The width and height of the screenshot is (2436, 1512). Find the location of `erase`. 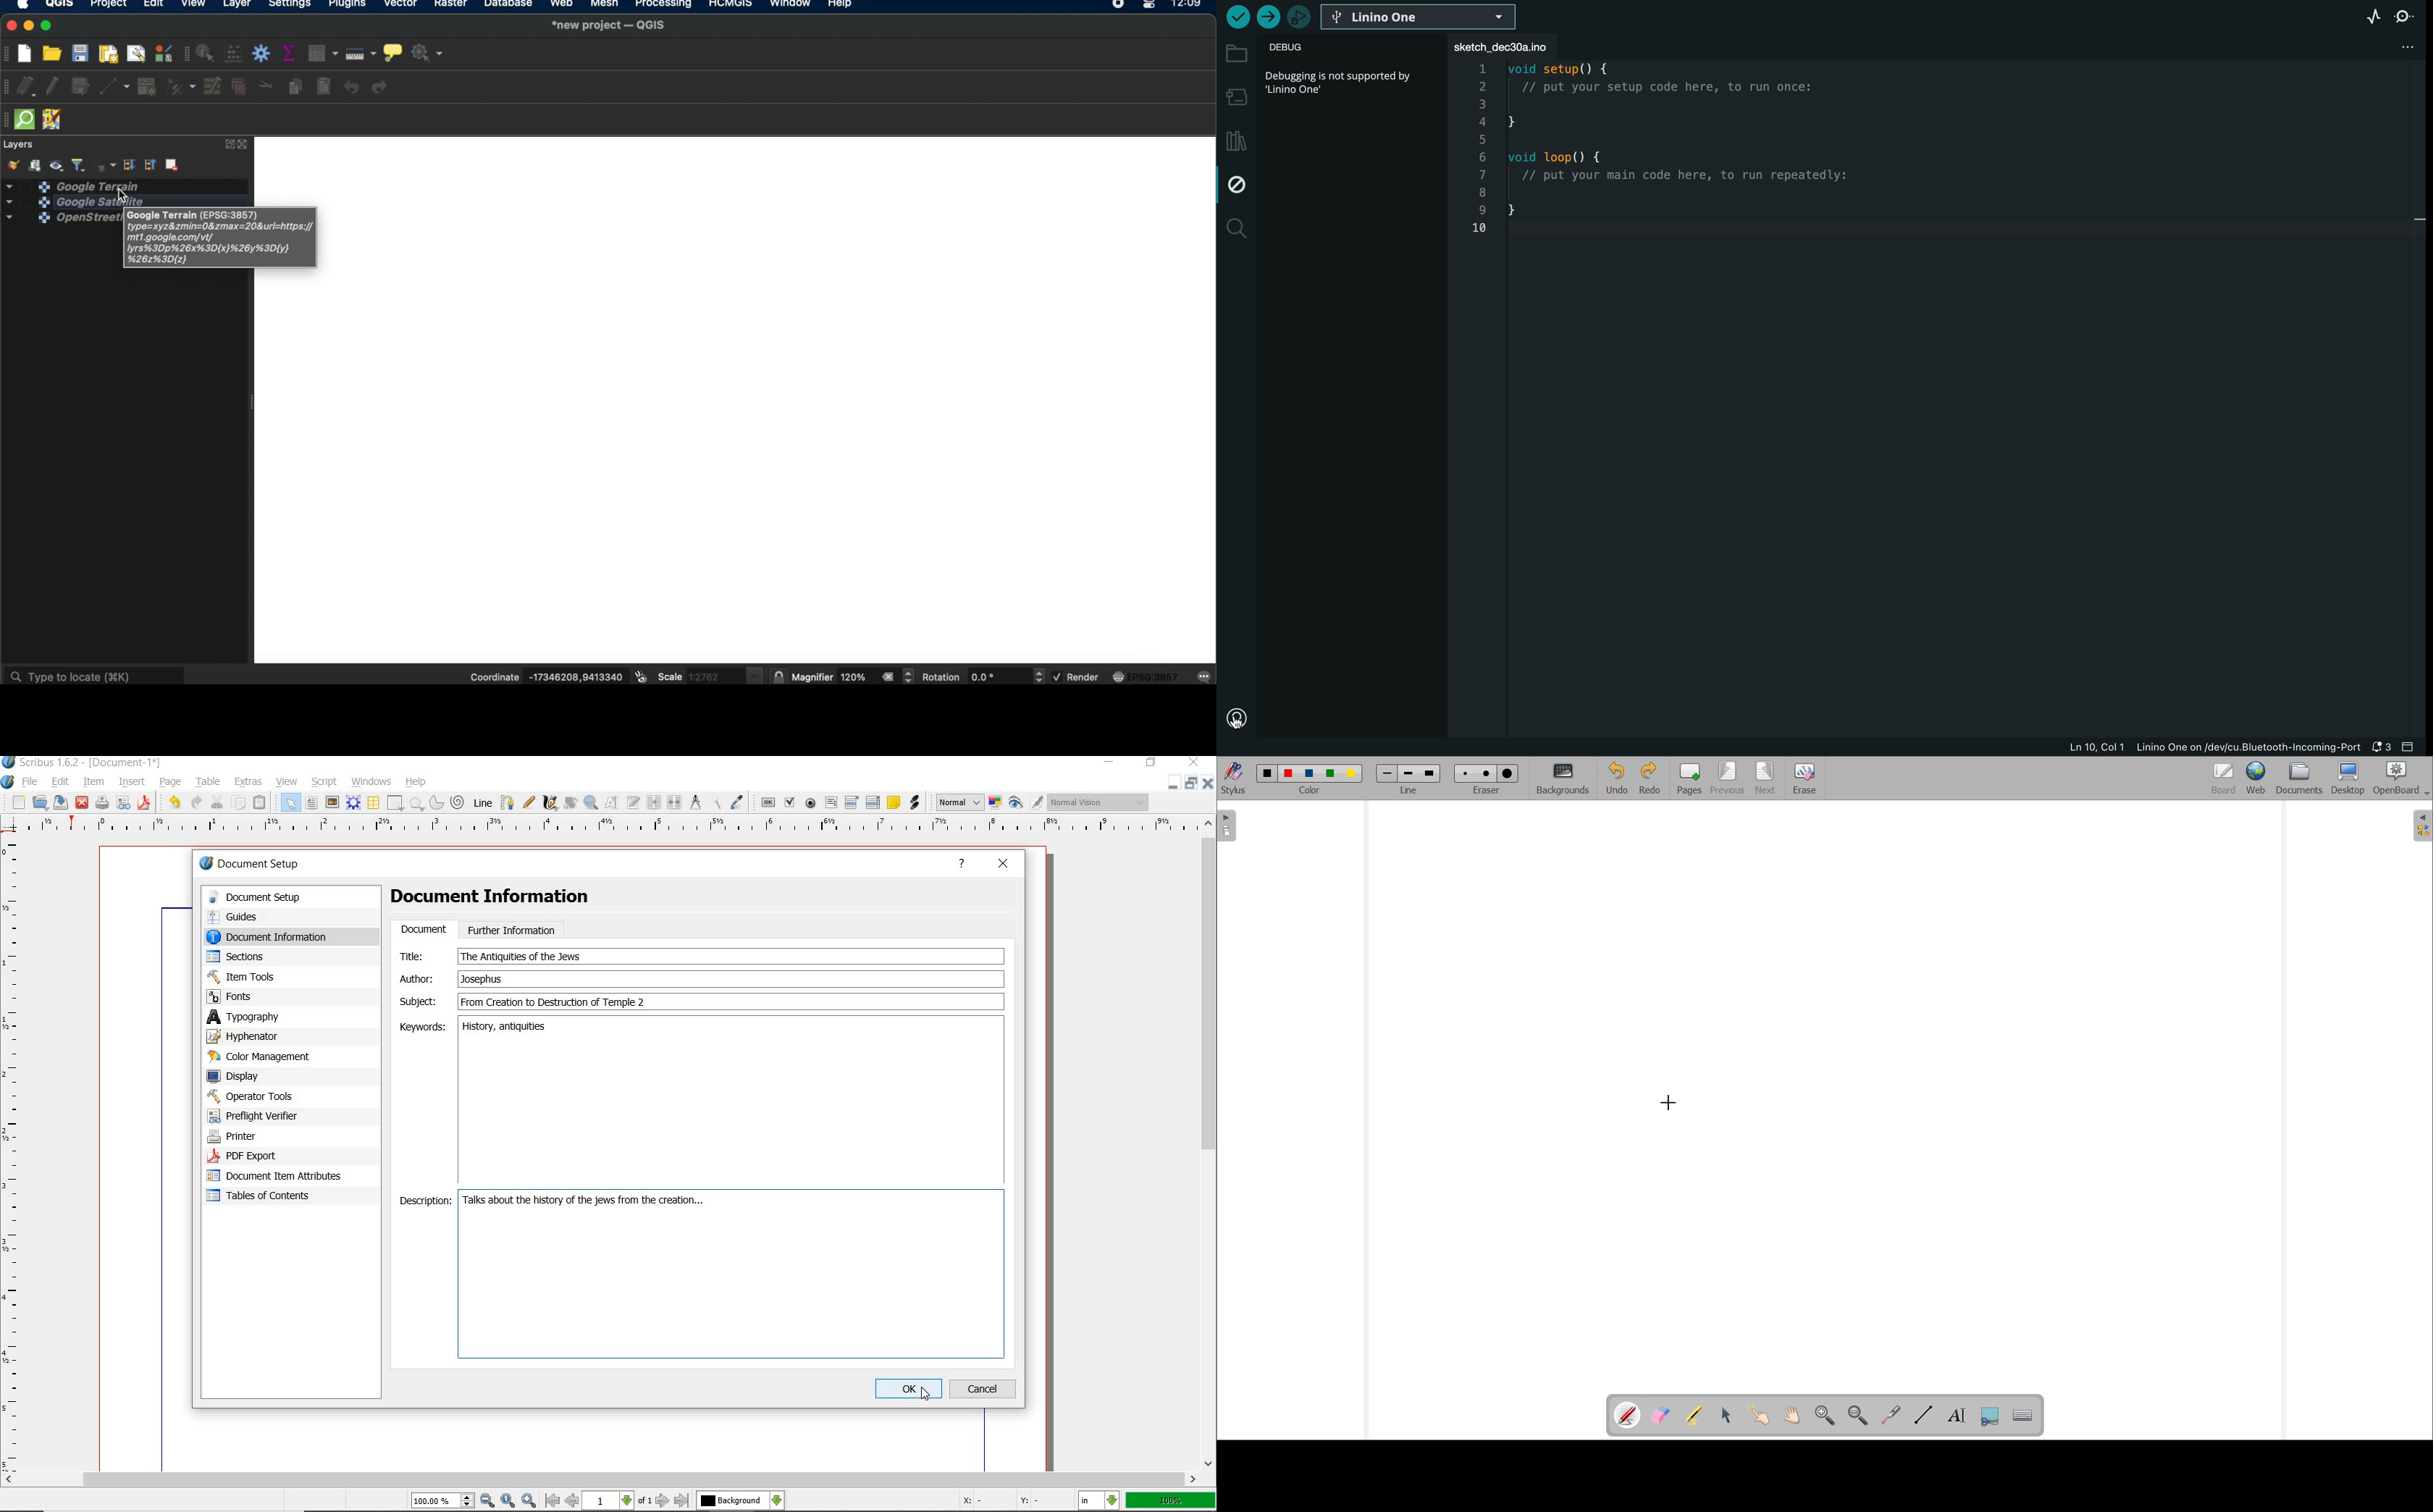

erase is located at coordinates (1804, 778).